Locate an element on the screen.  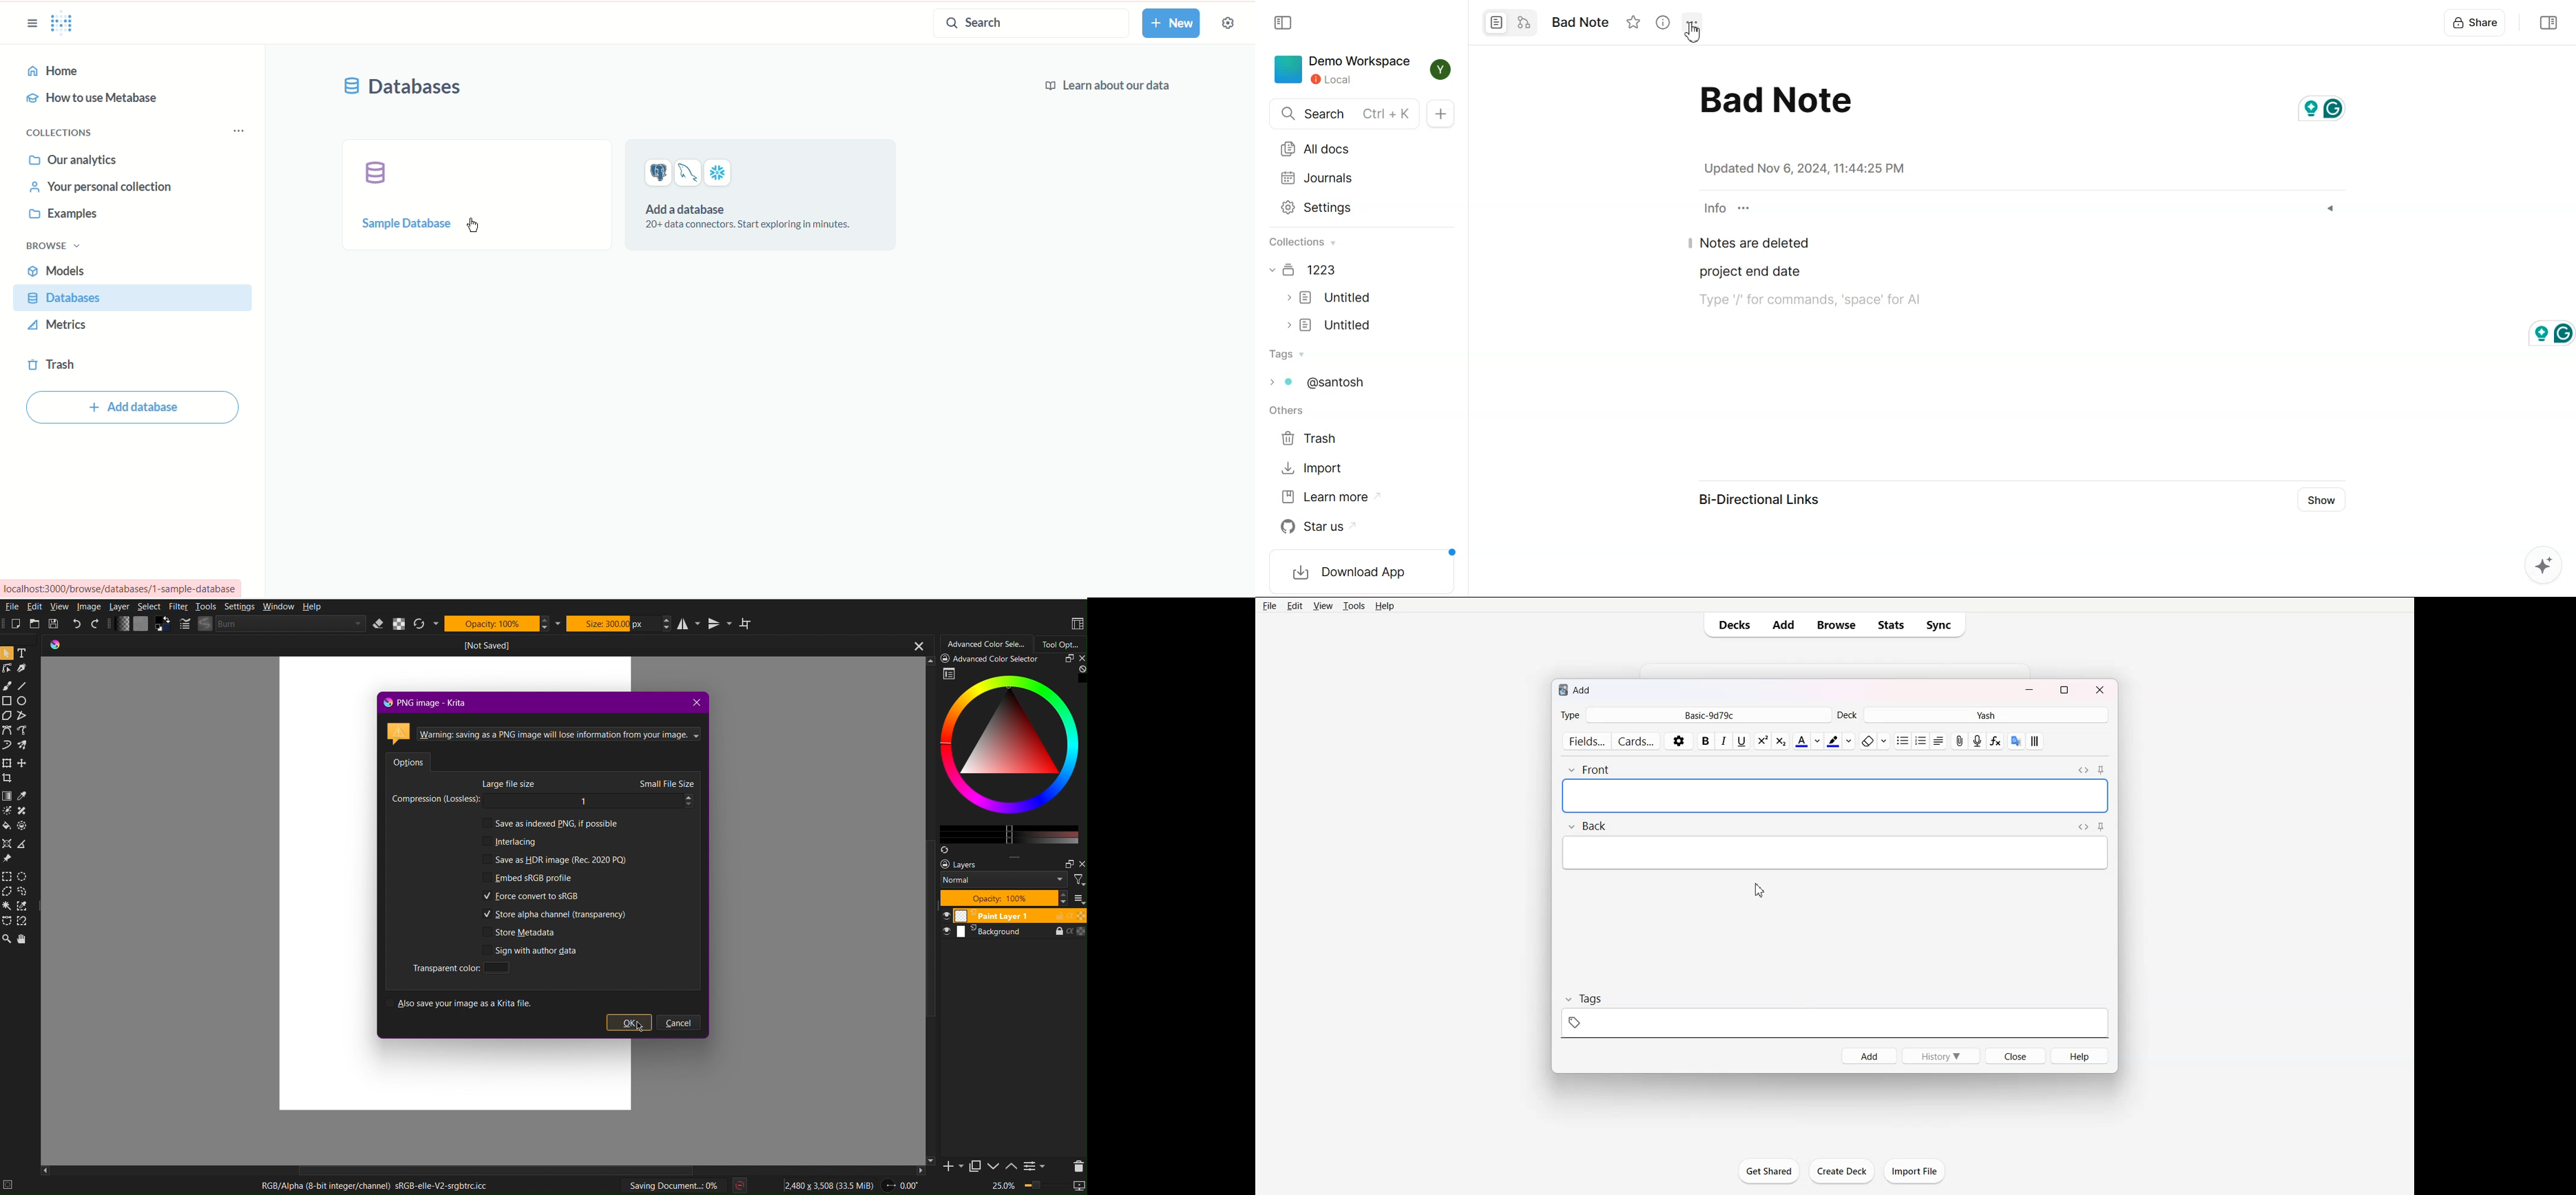
Front is located at coordinates (1589, 770).